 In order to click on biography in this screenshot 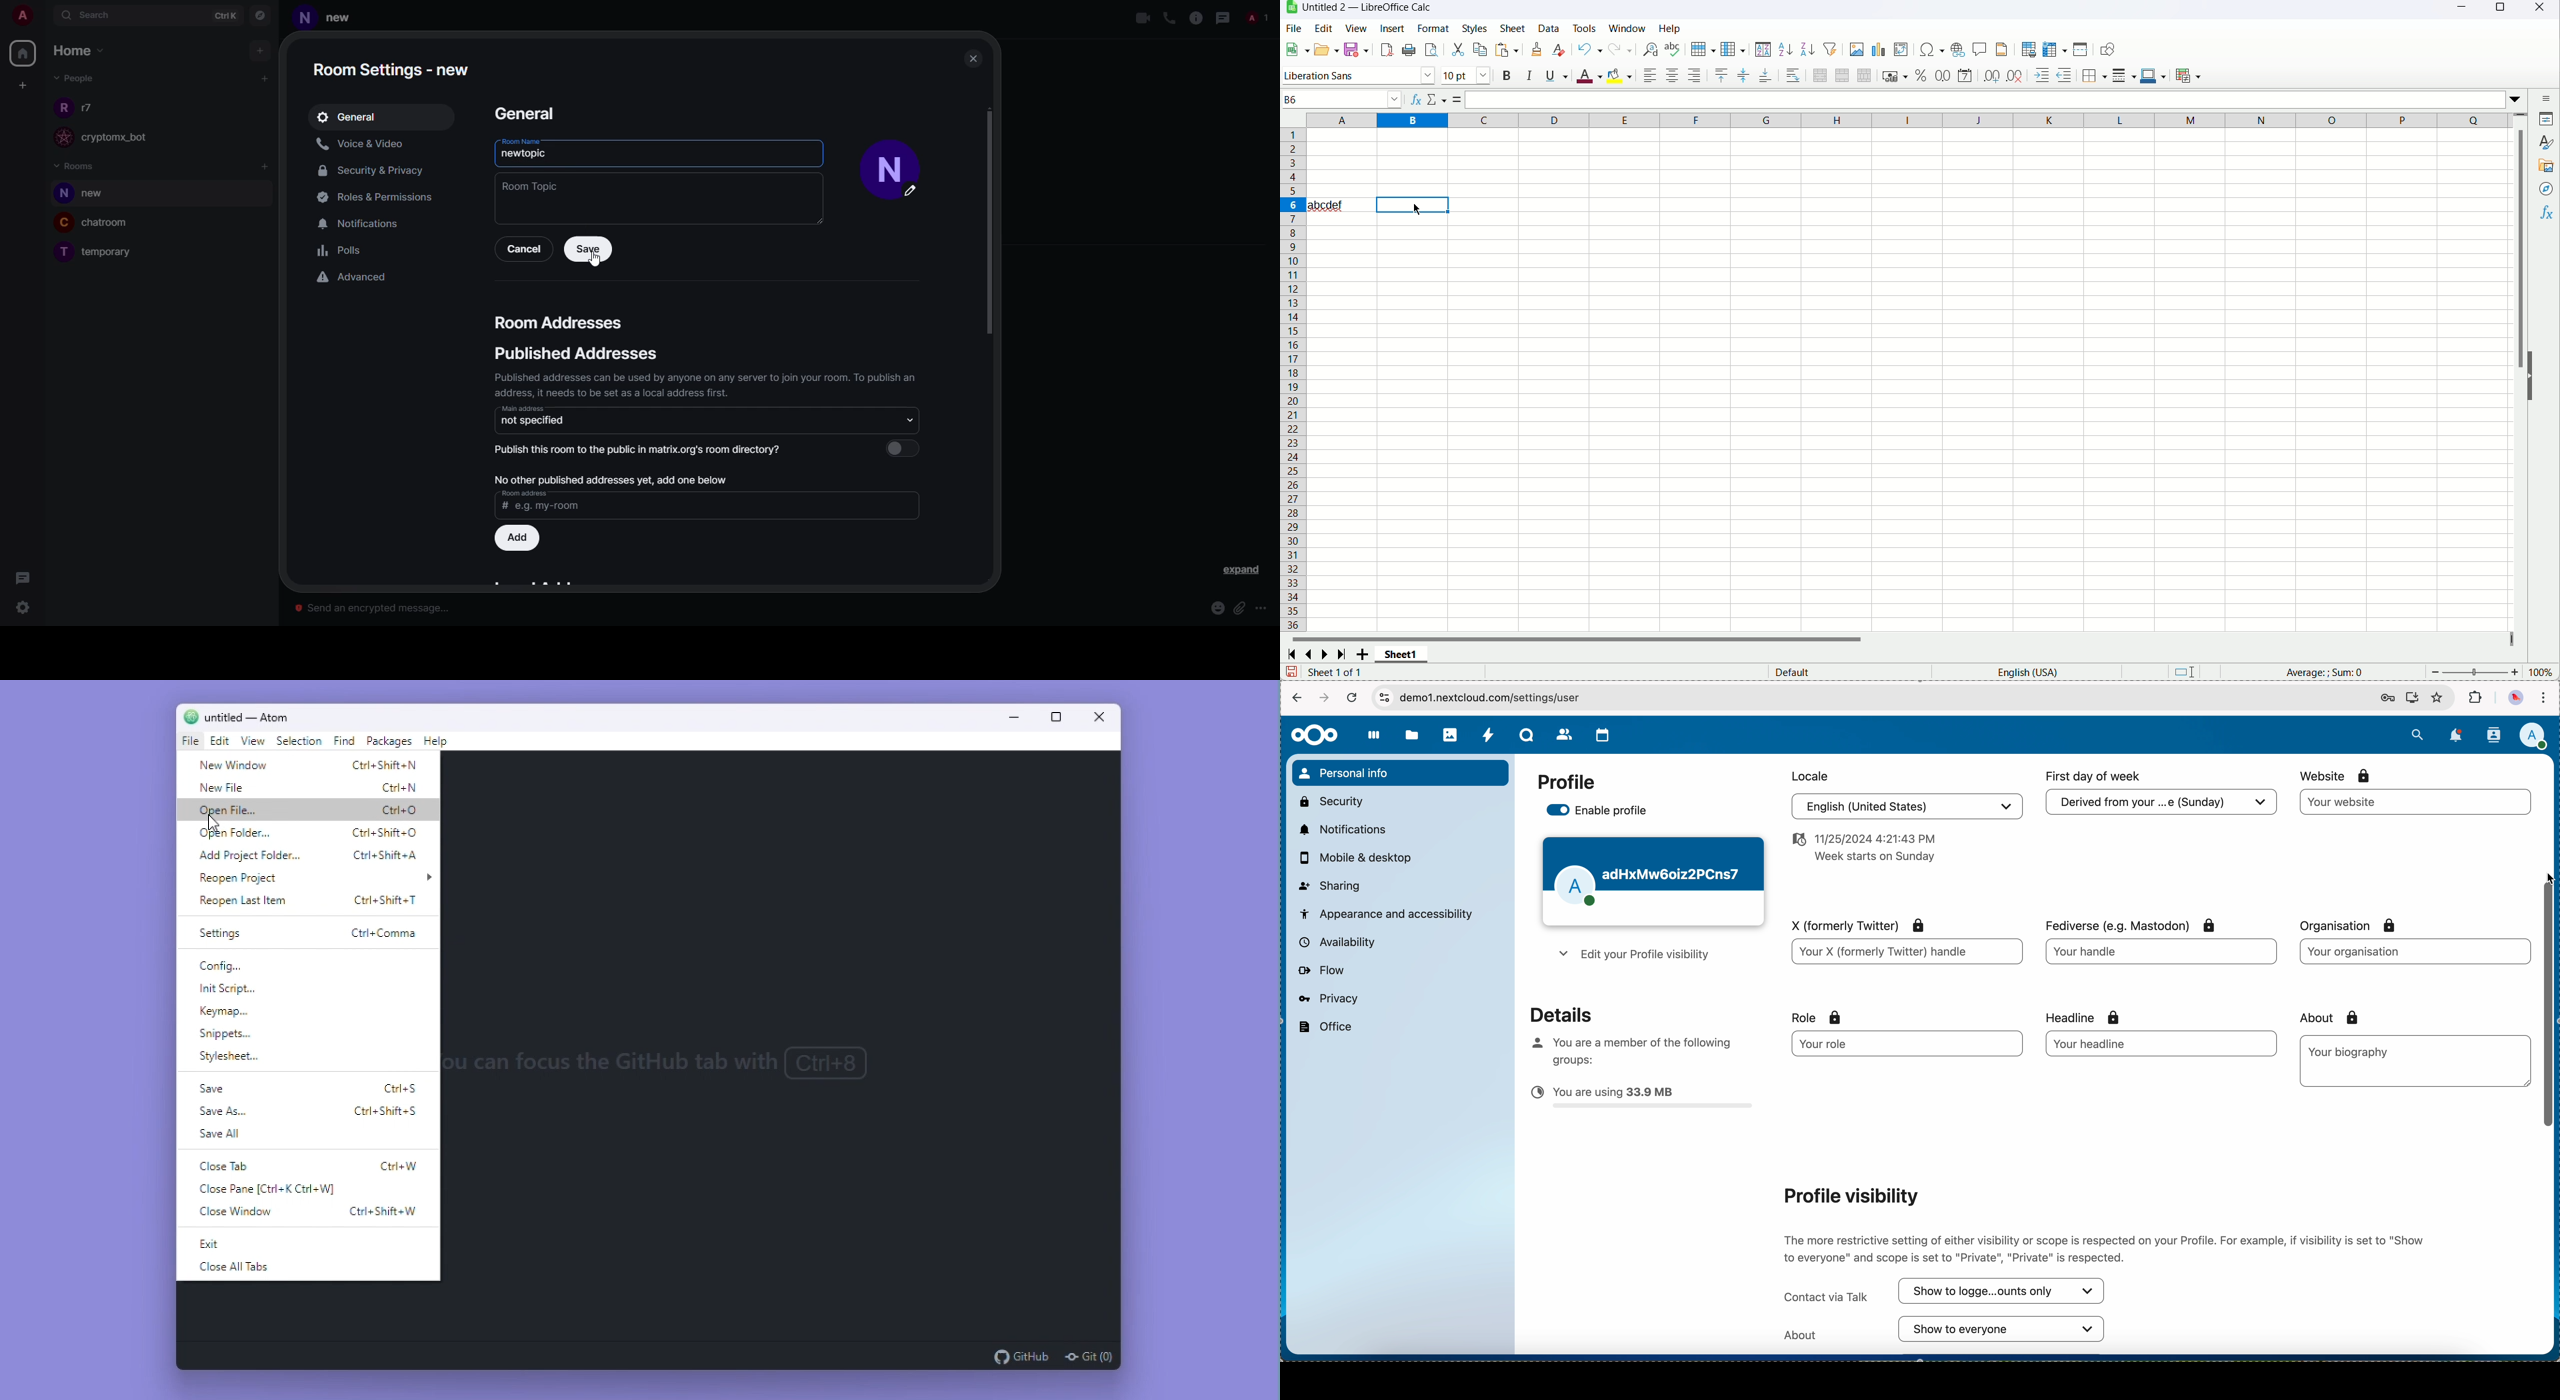, I will do `click(2351, 1051)`.